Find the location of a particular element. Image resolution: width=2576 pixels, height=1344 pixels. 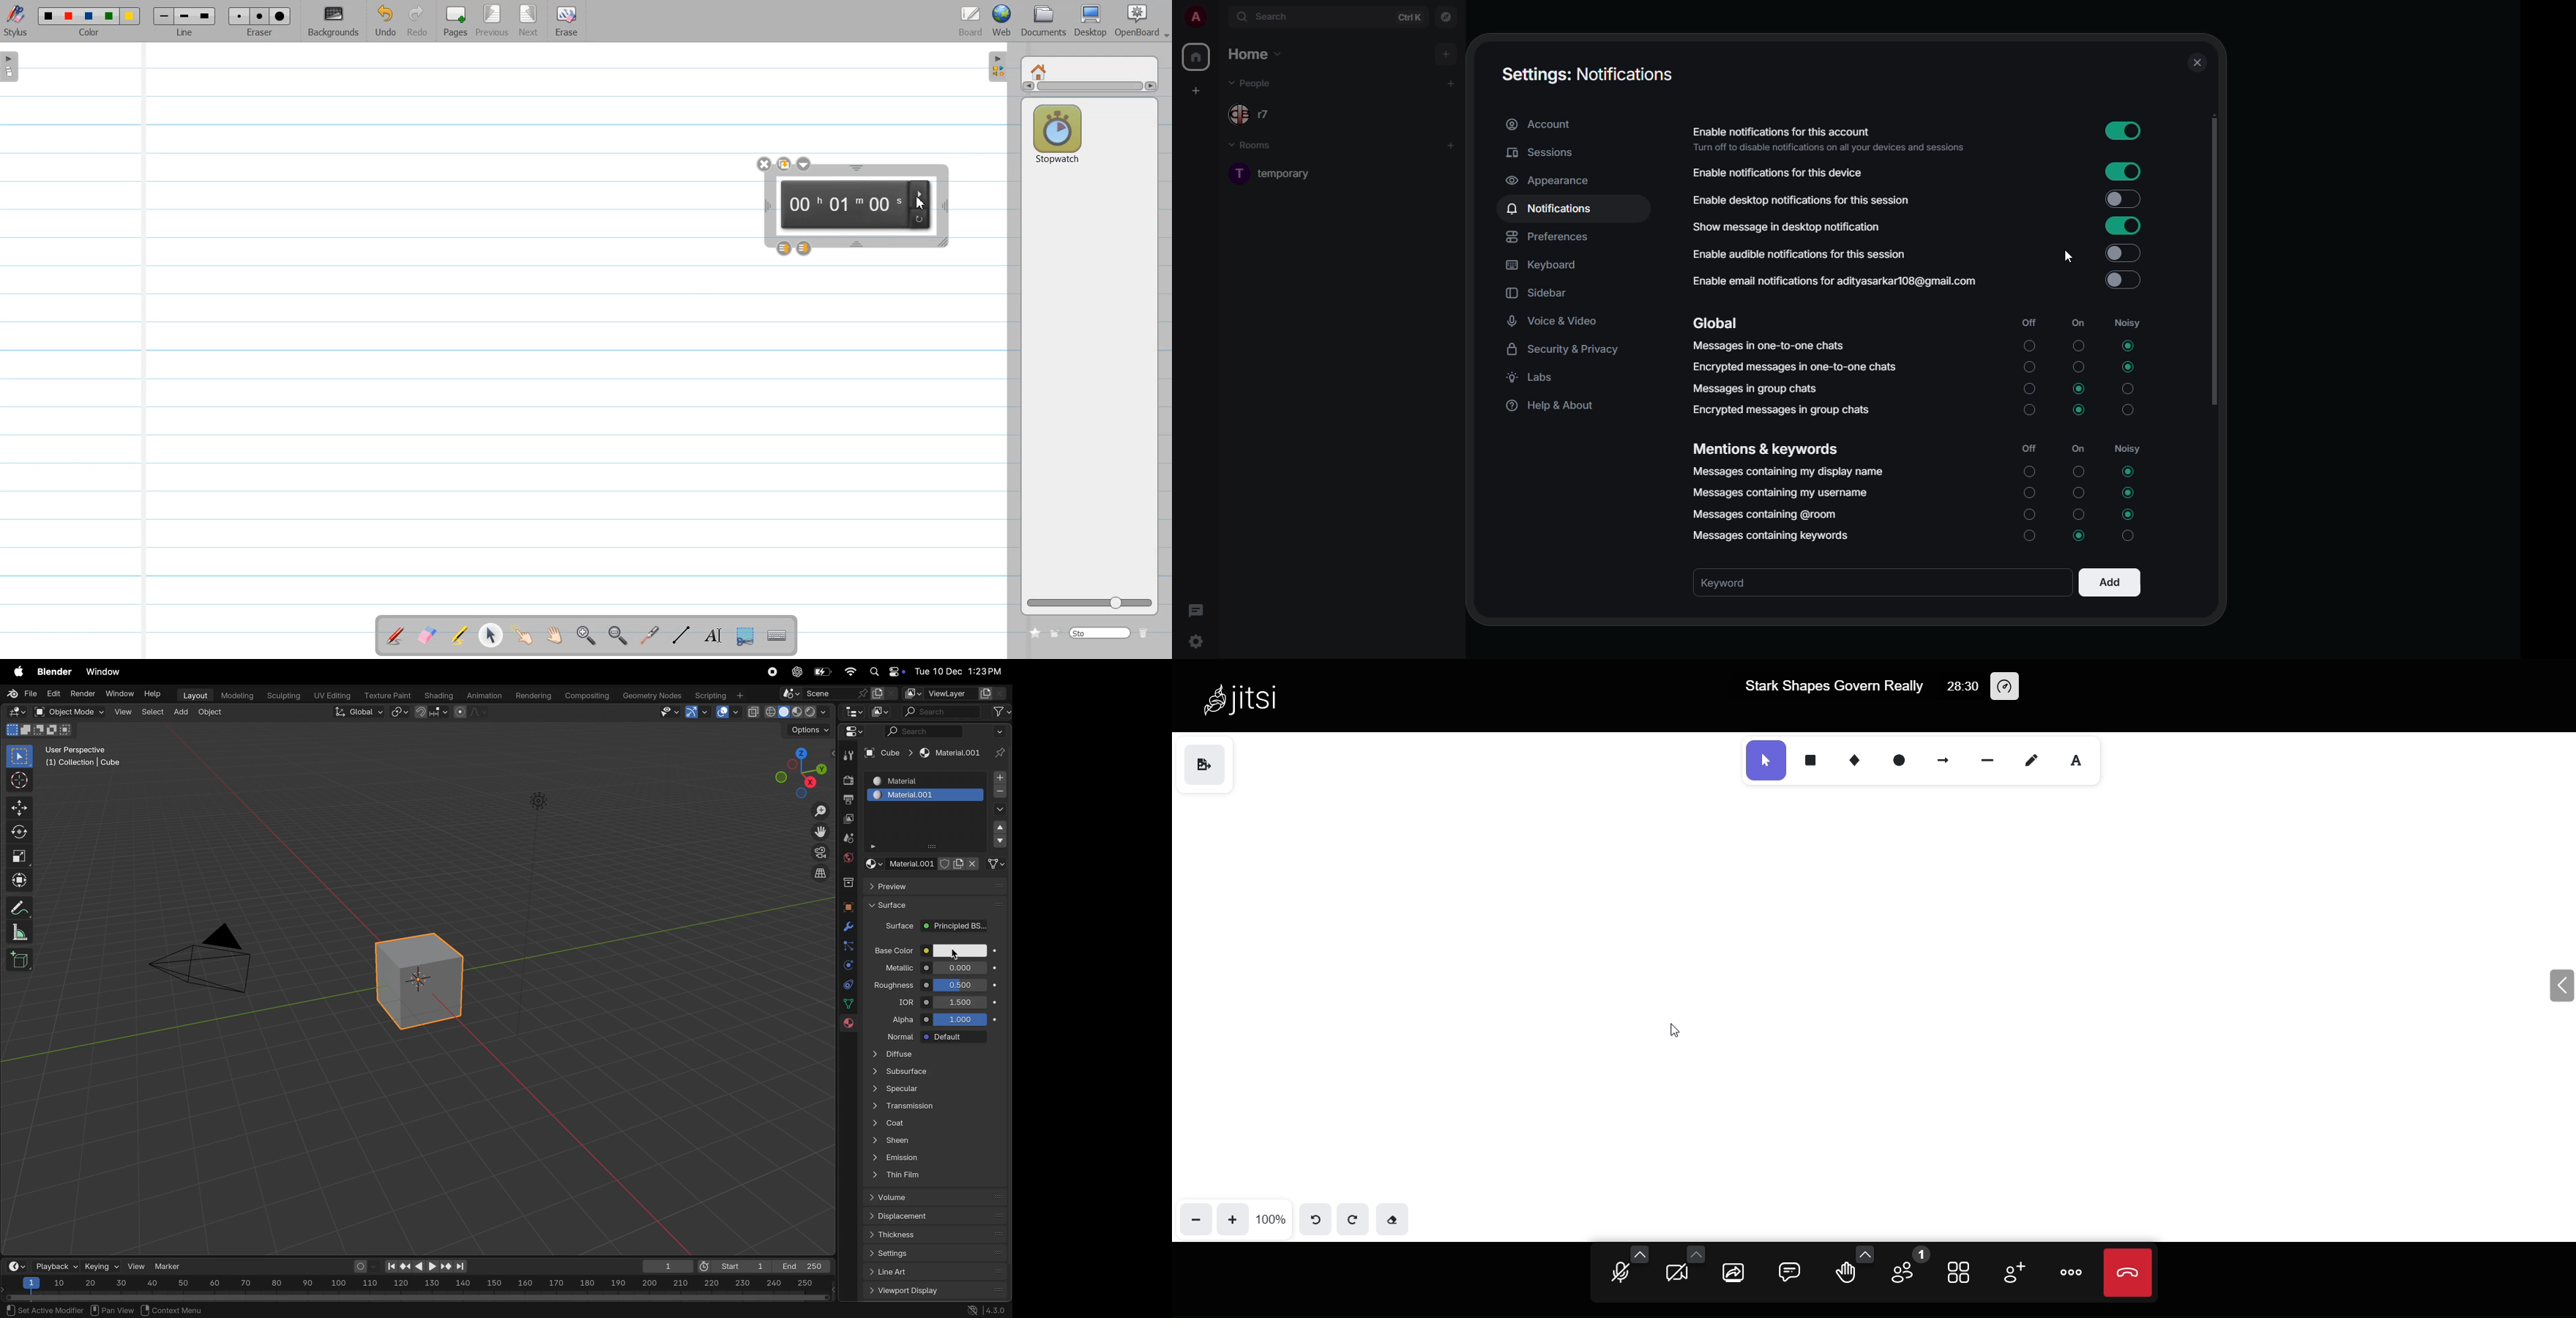

selected is located at coordinates (2129, 515).